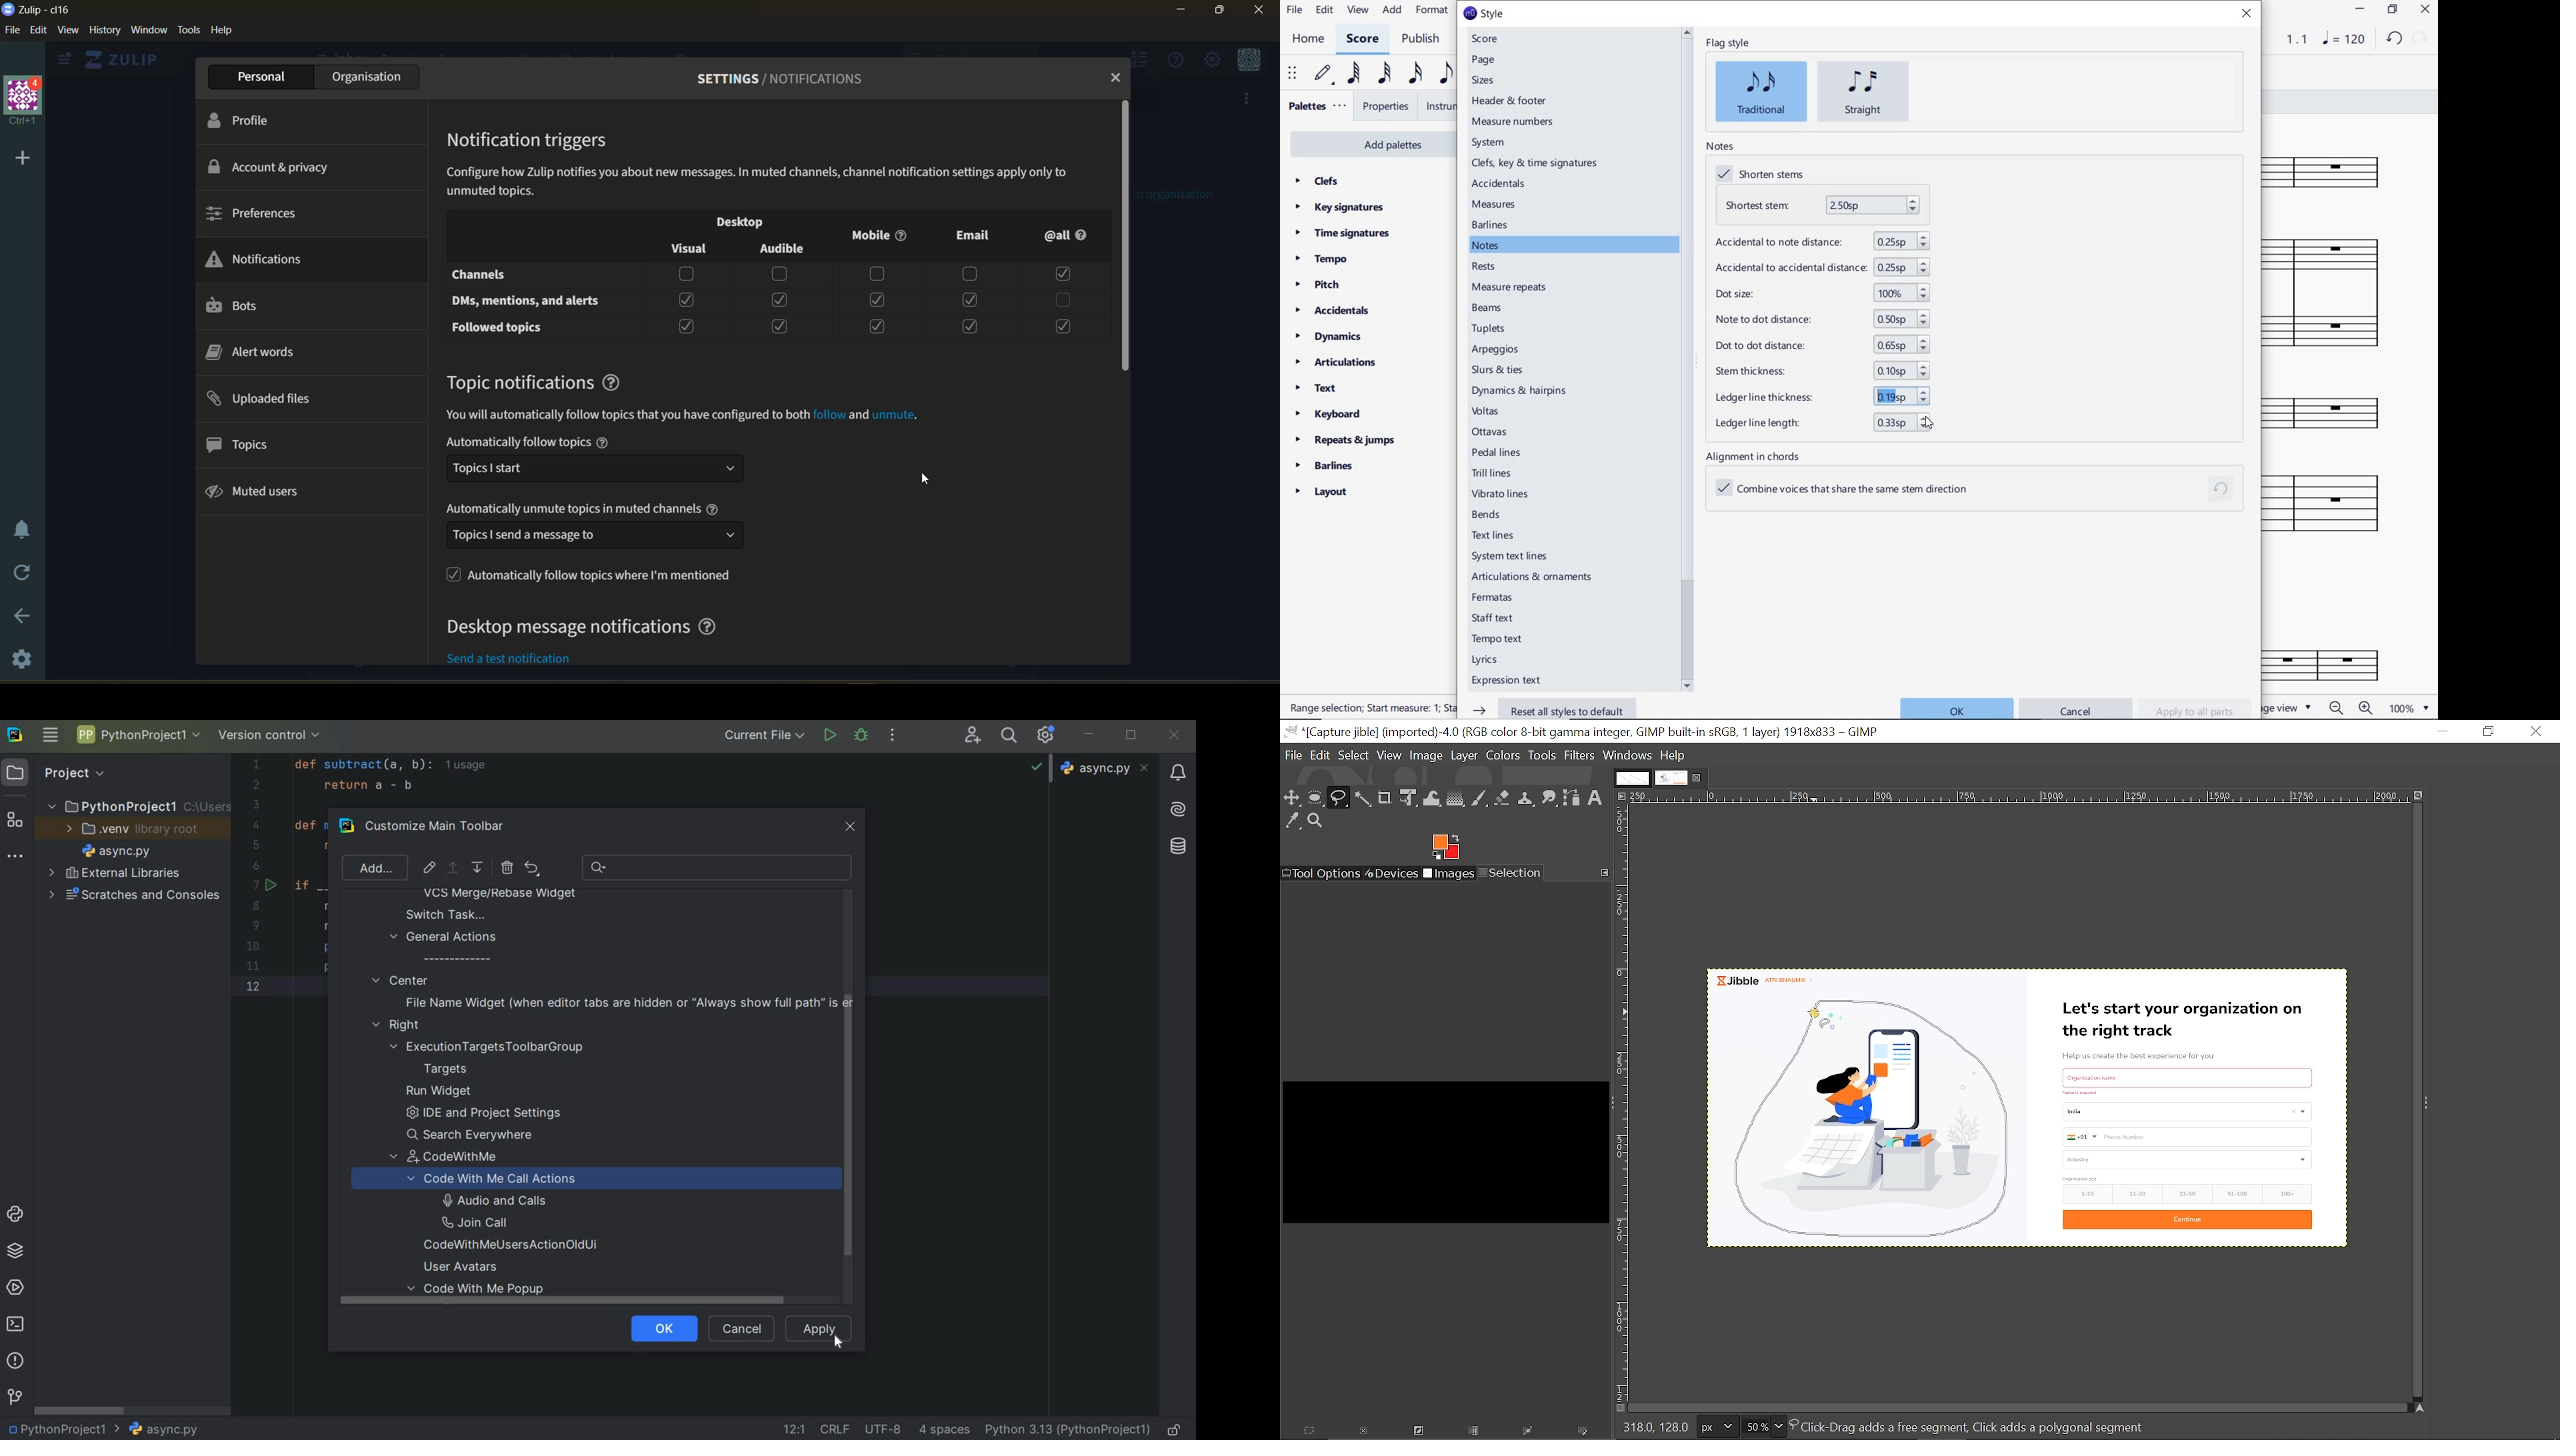  I want to click on Checkbox, so click(877, 328).